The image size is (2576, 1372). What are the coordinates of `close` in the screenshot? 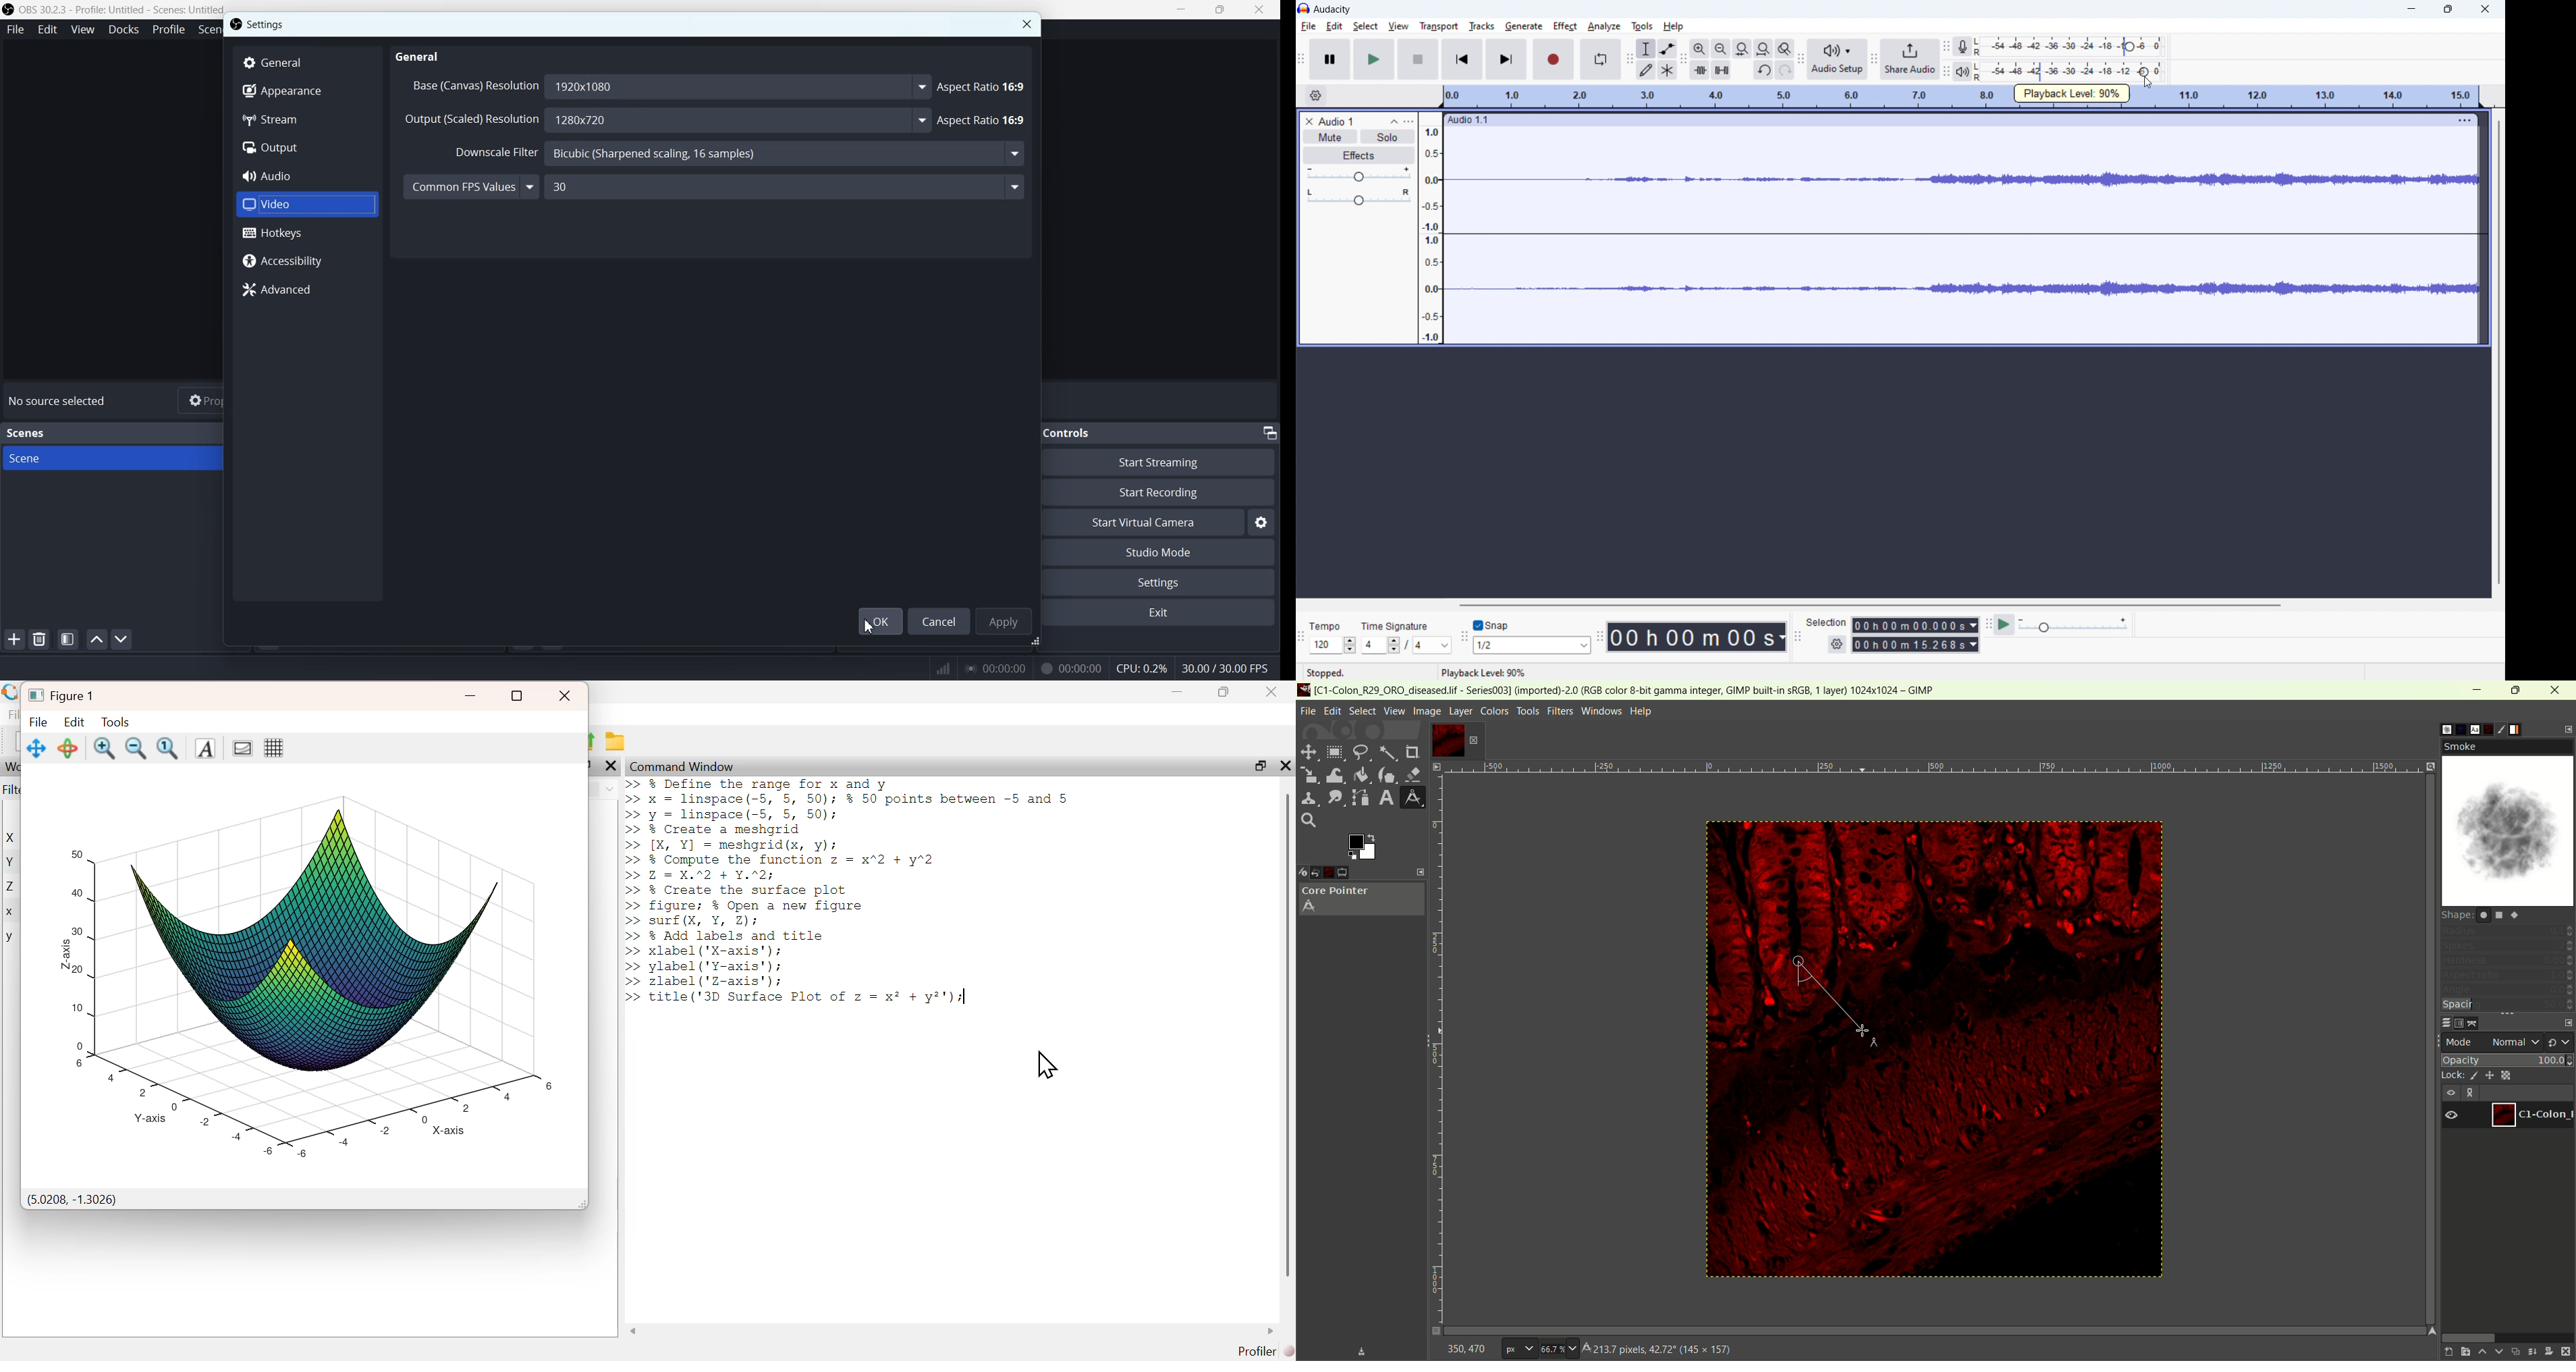 It's located at (566, 696).